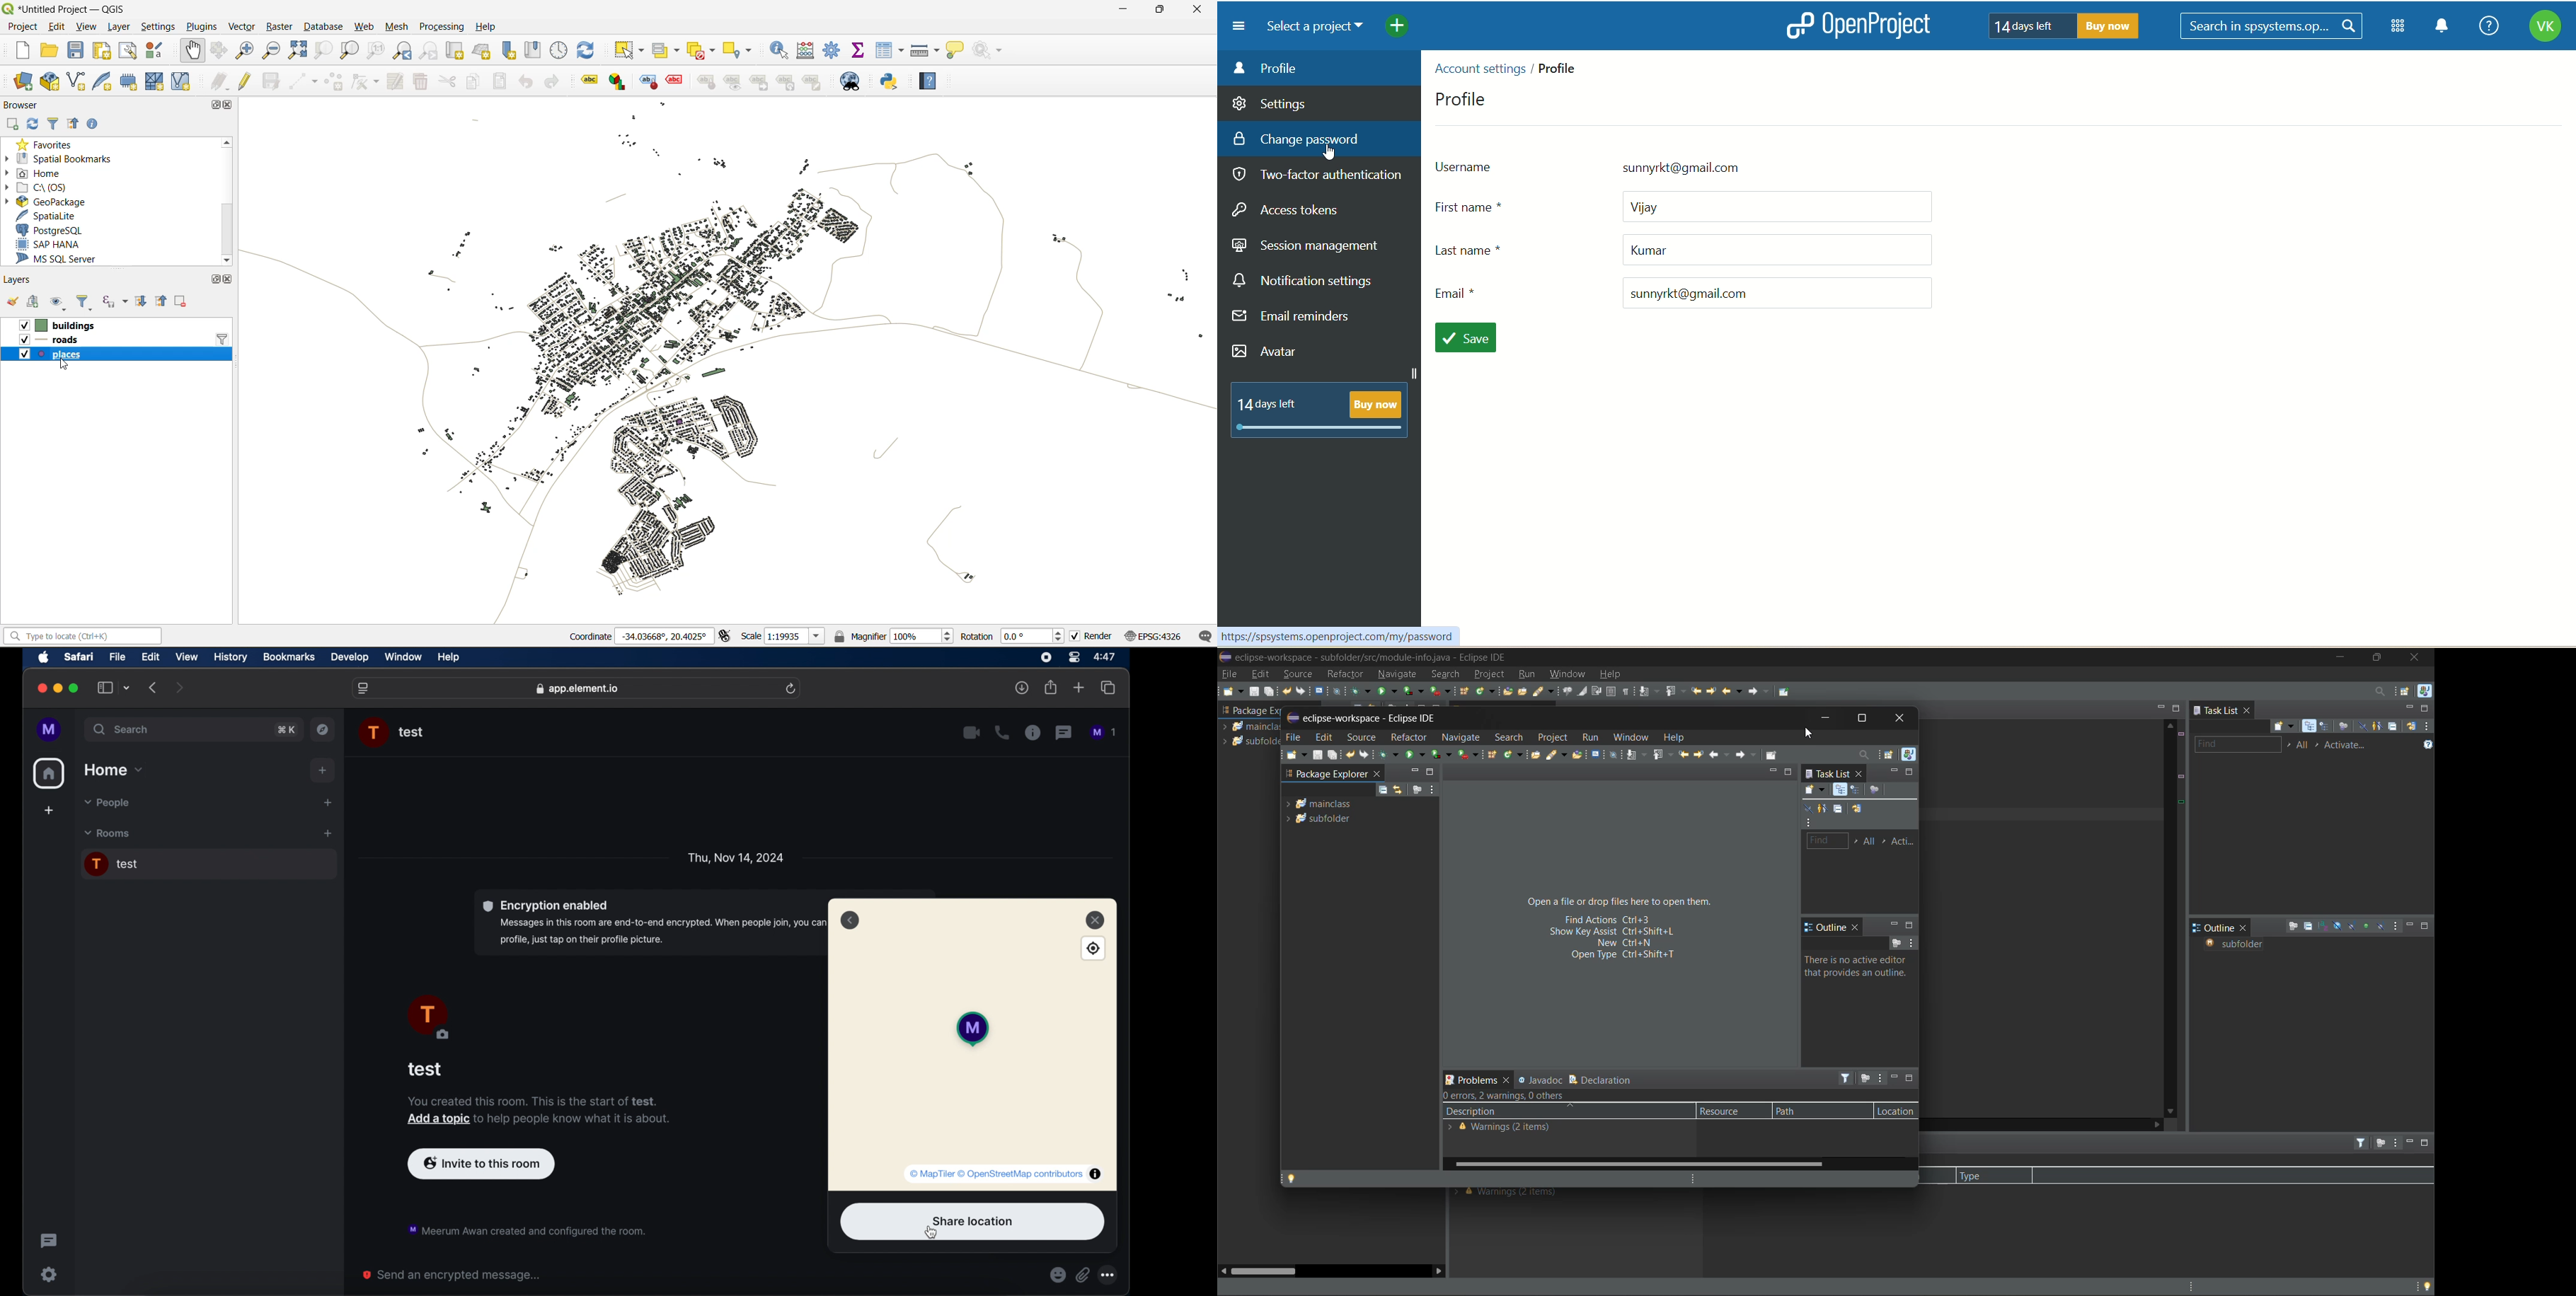 This screenshot has width=2576, height=1316. Describe the element at coordinates (397, 82) in the screenshot. I see `modify` at that location.